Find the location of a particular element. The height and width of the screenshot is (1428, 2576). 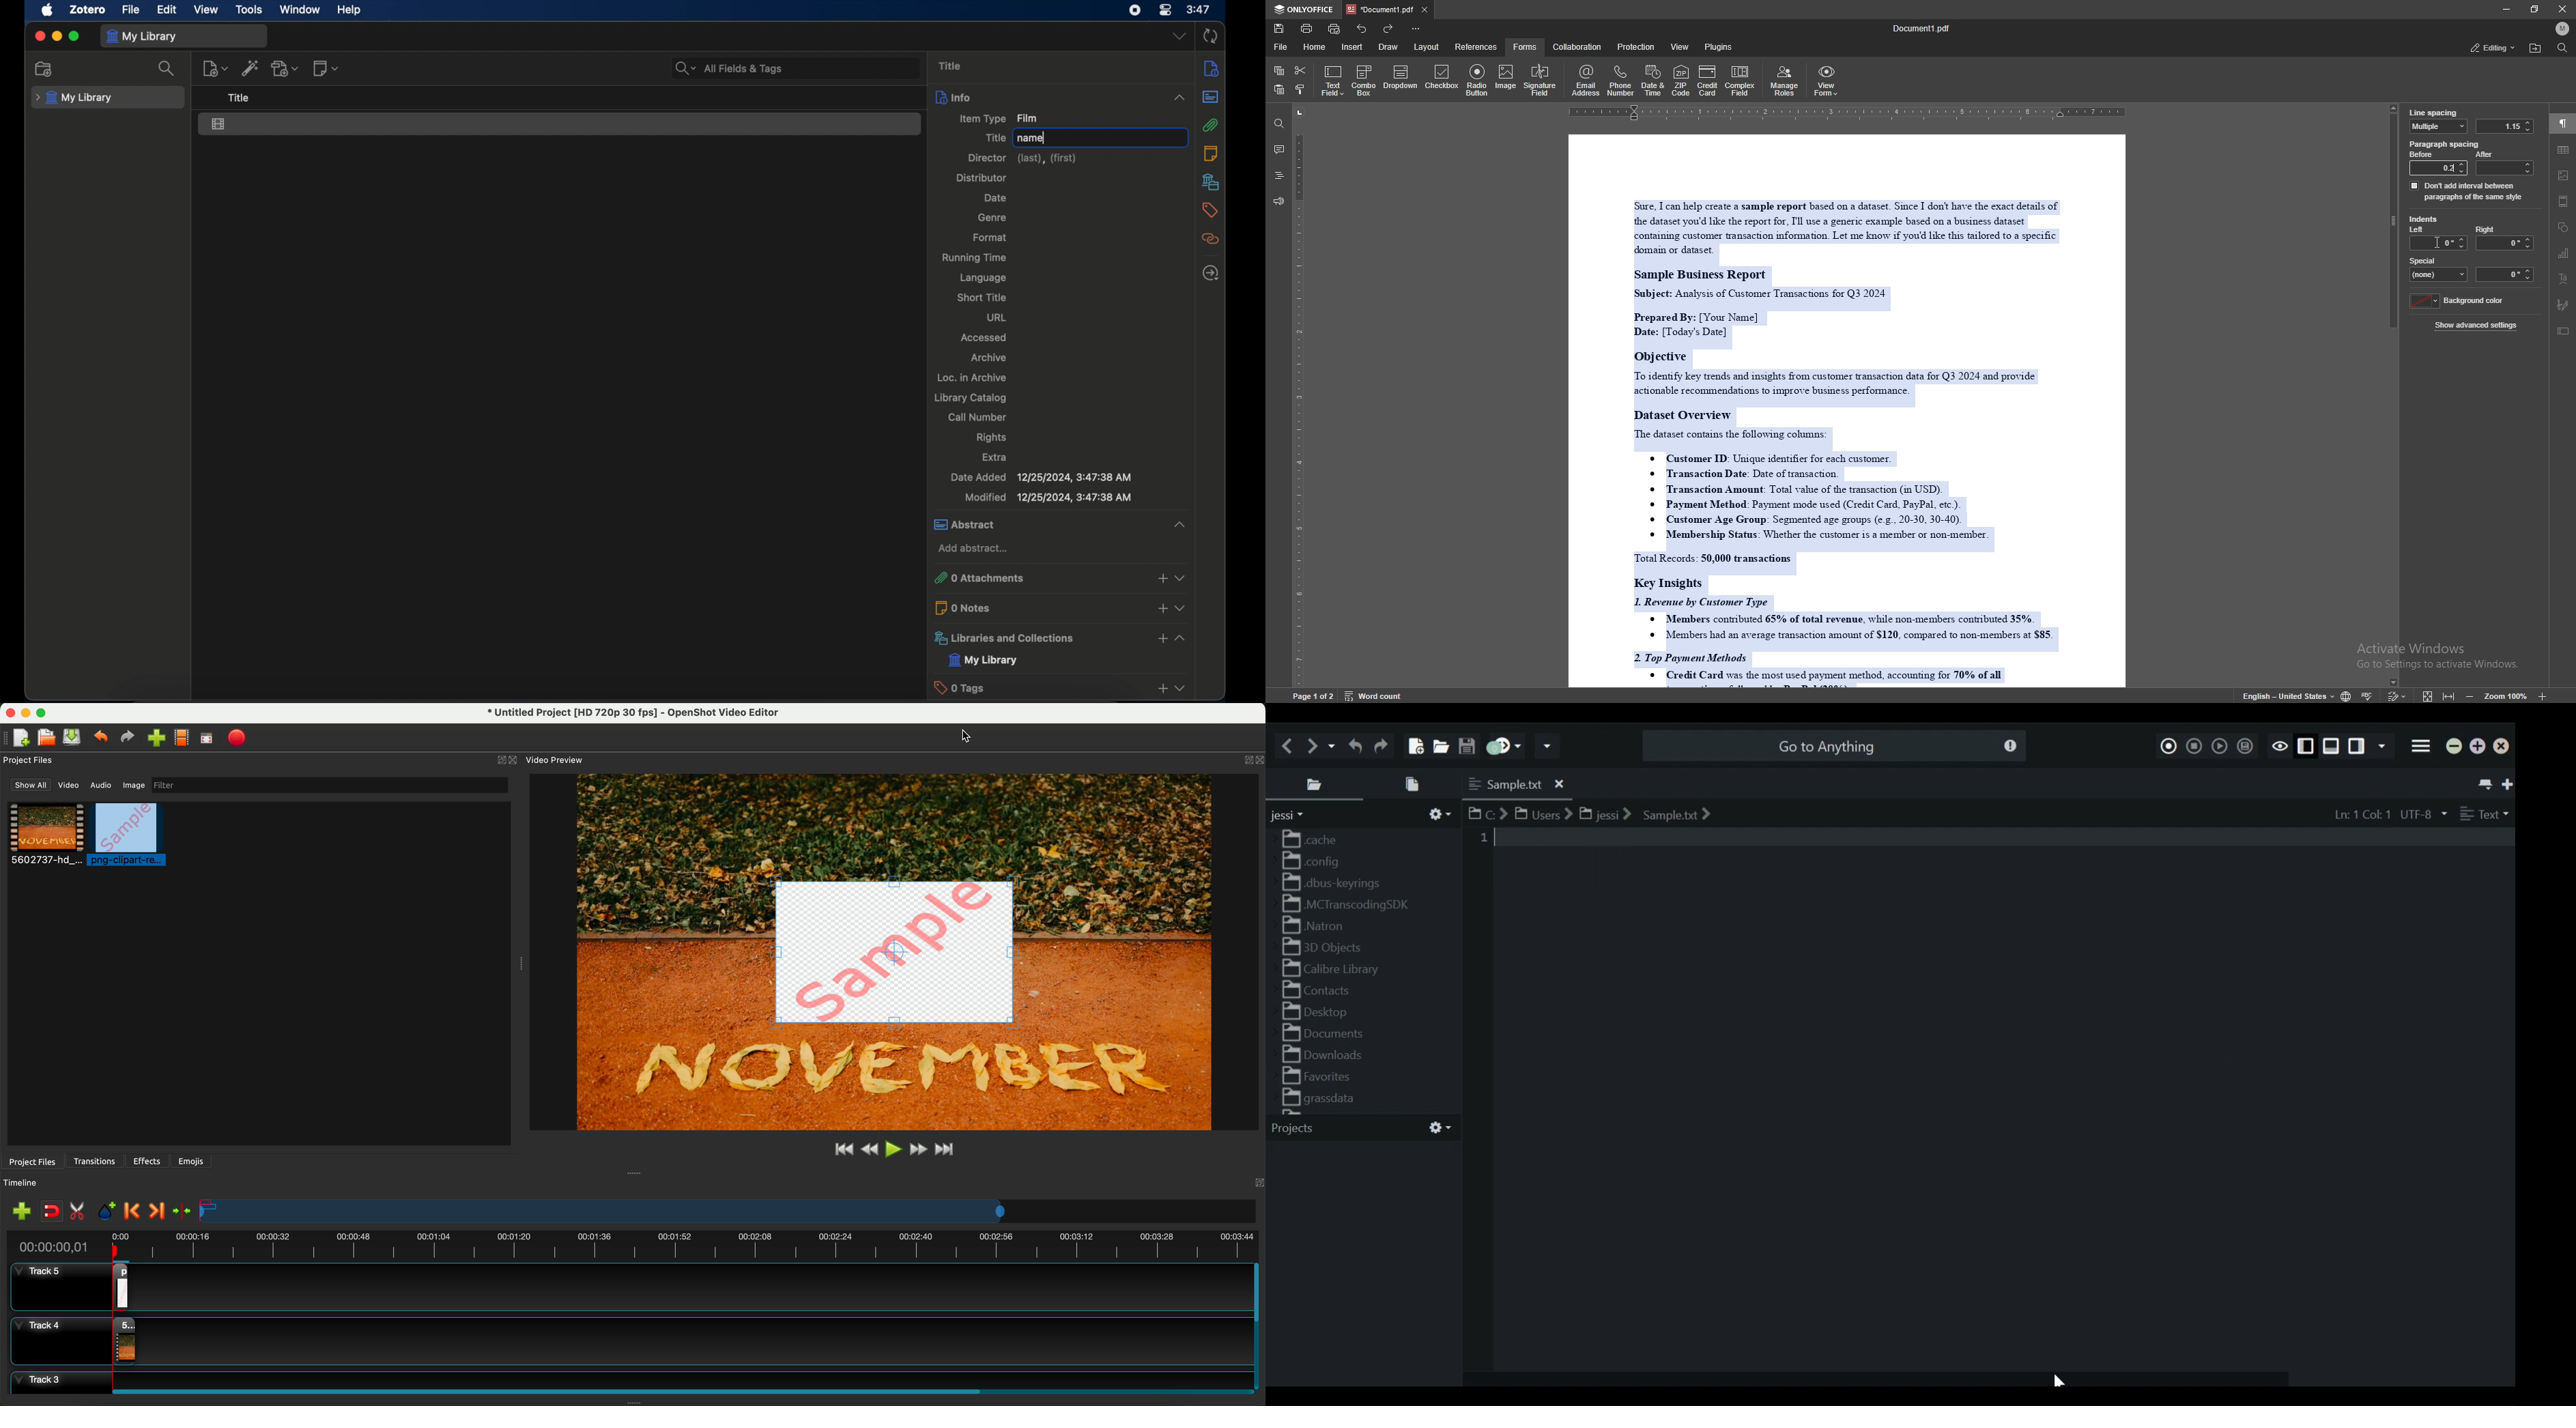

resize is located at coordinates (2535, 9).